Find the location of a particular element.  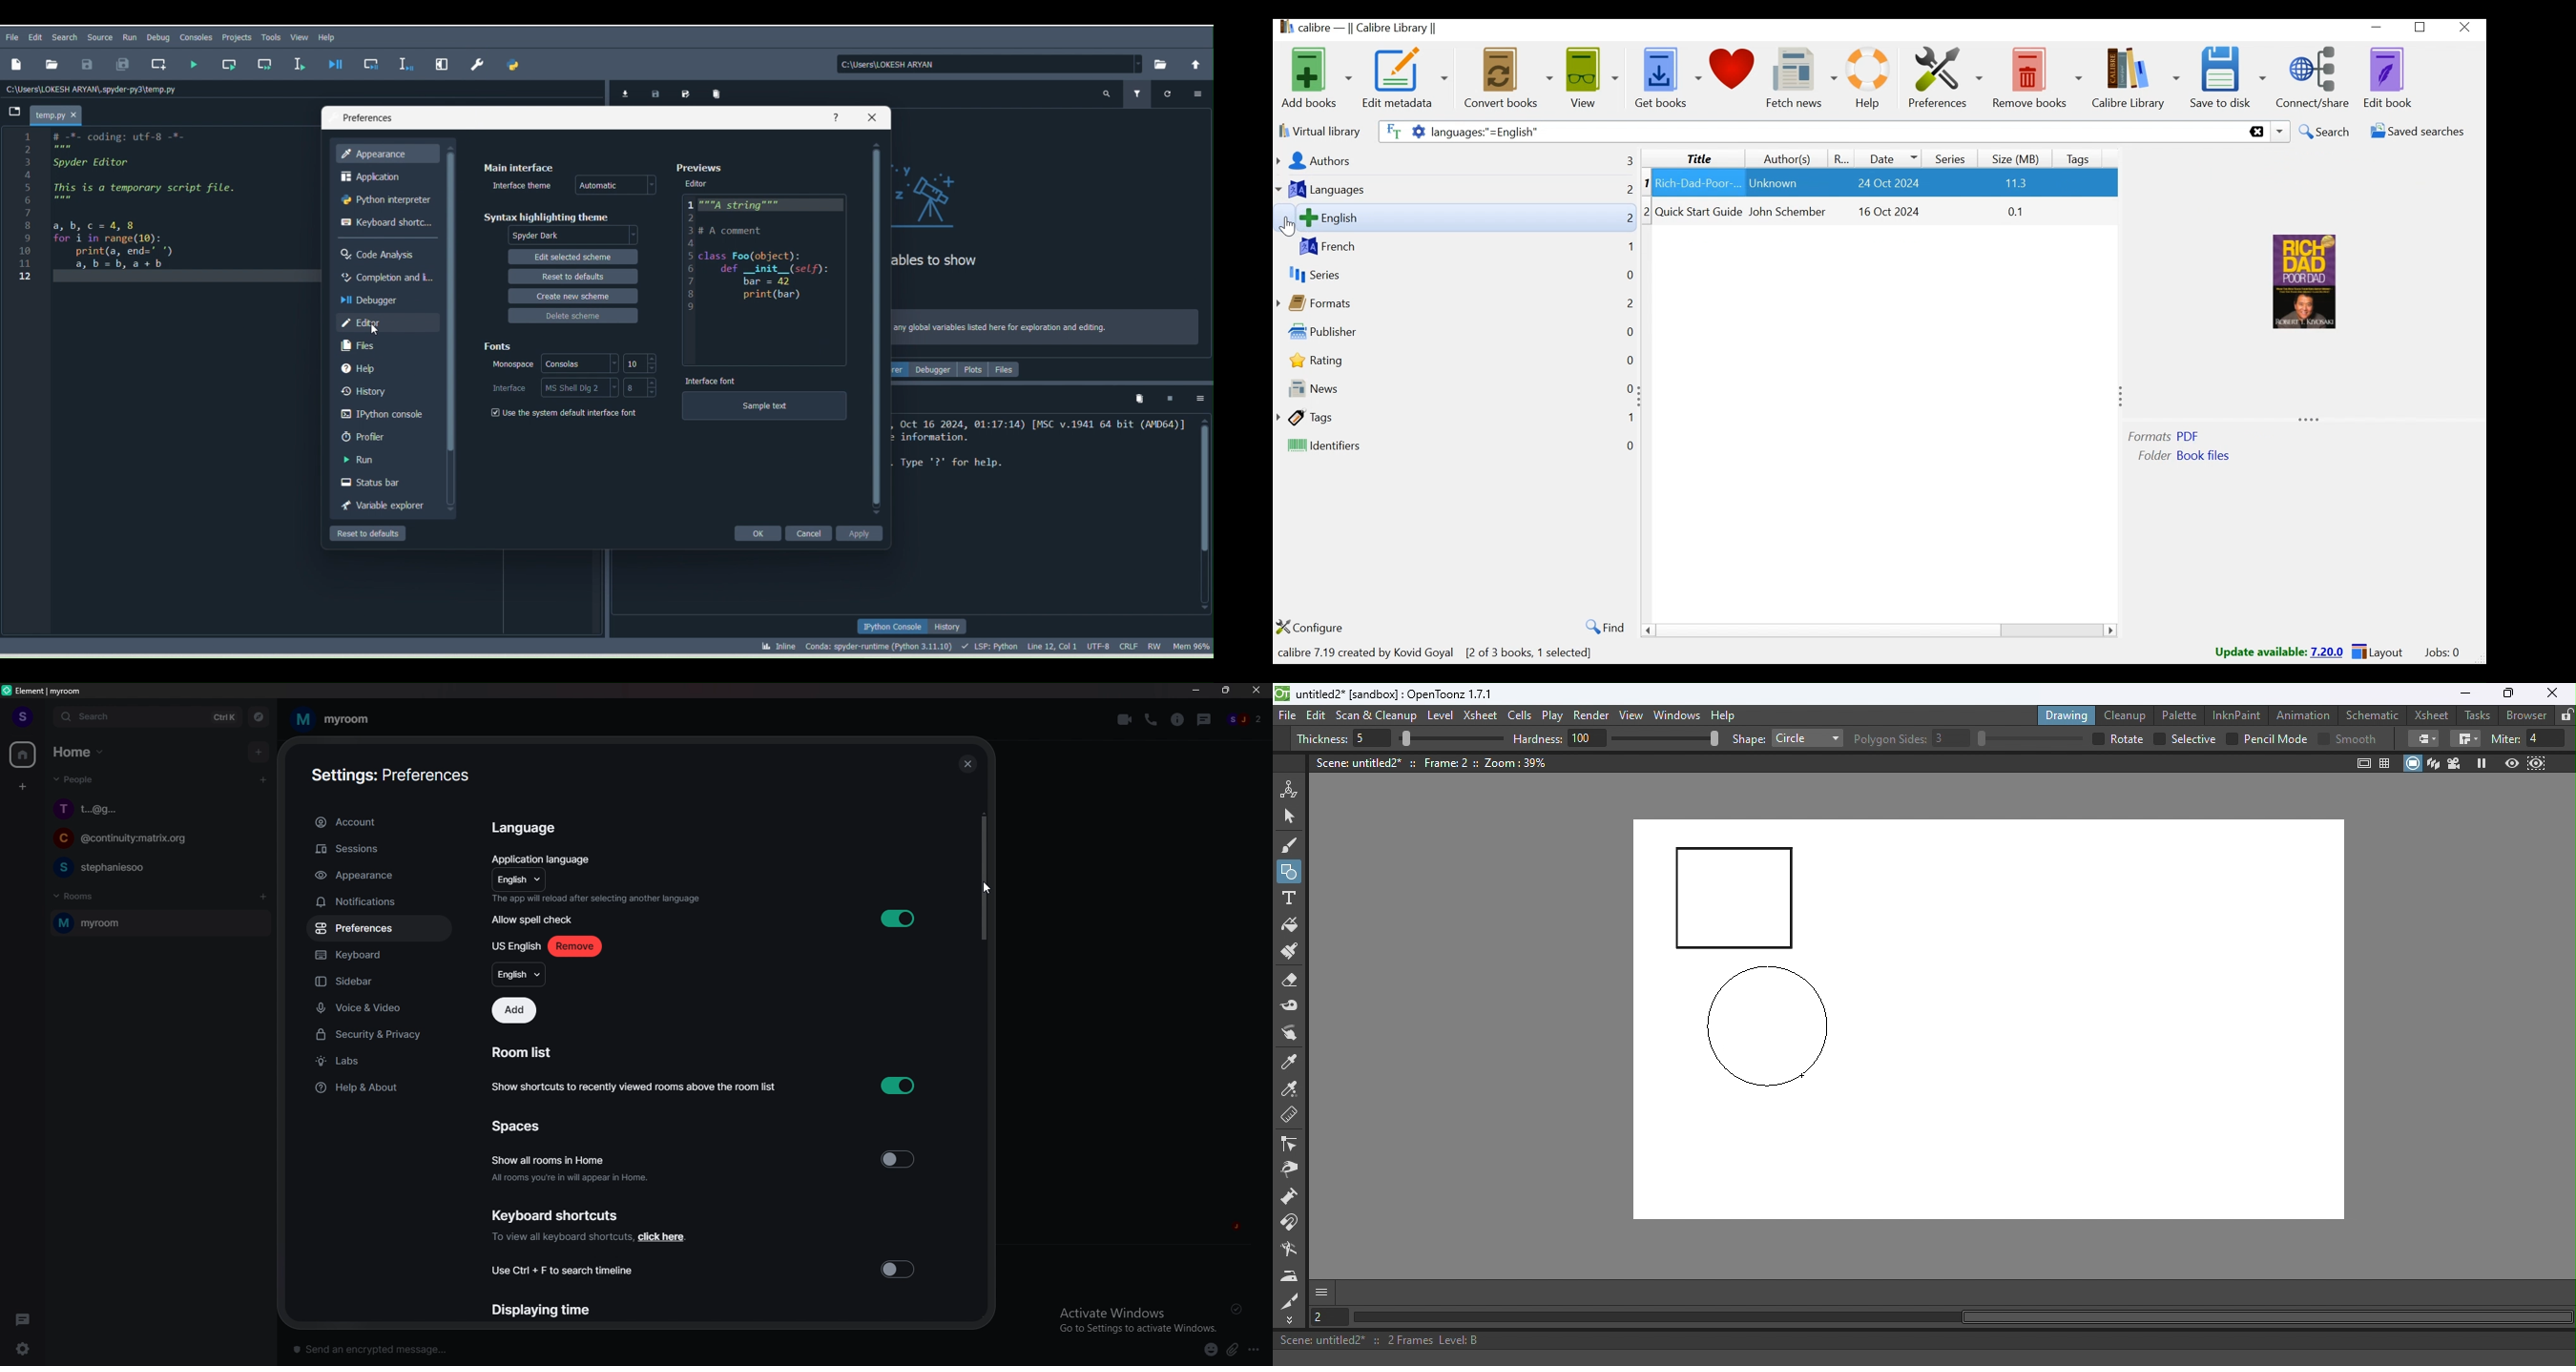

Cursor position is located at coordinates (1053, 644).